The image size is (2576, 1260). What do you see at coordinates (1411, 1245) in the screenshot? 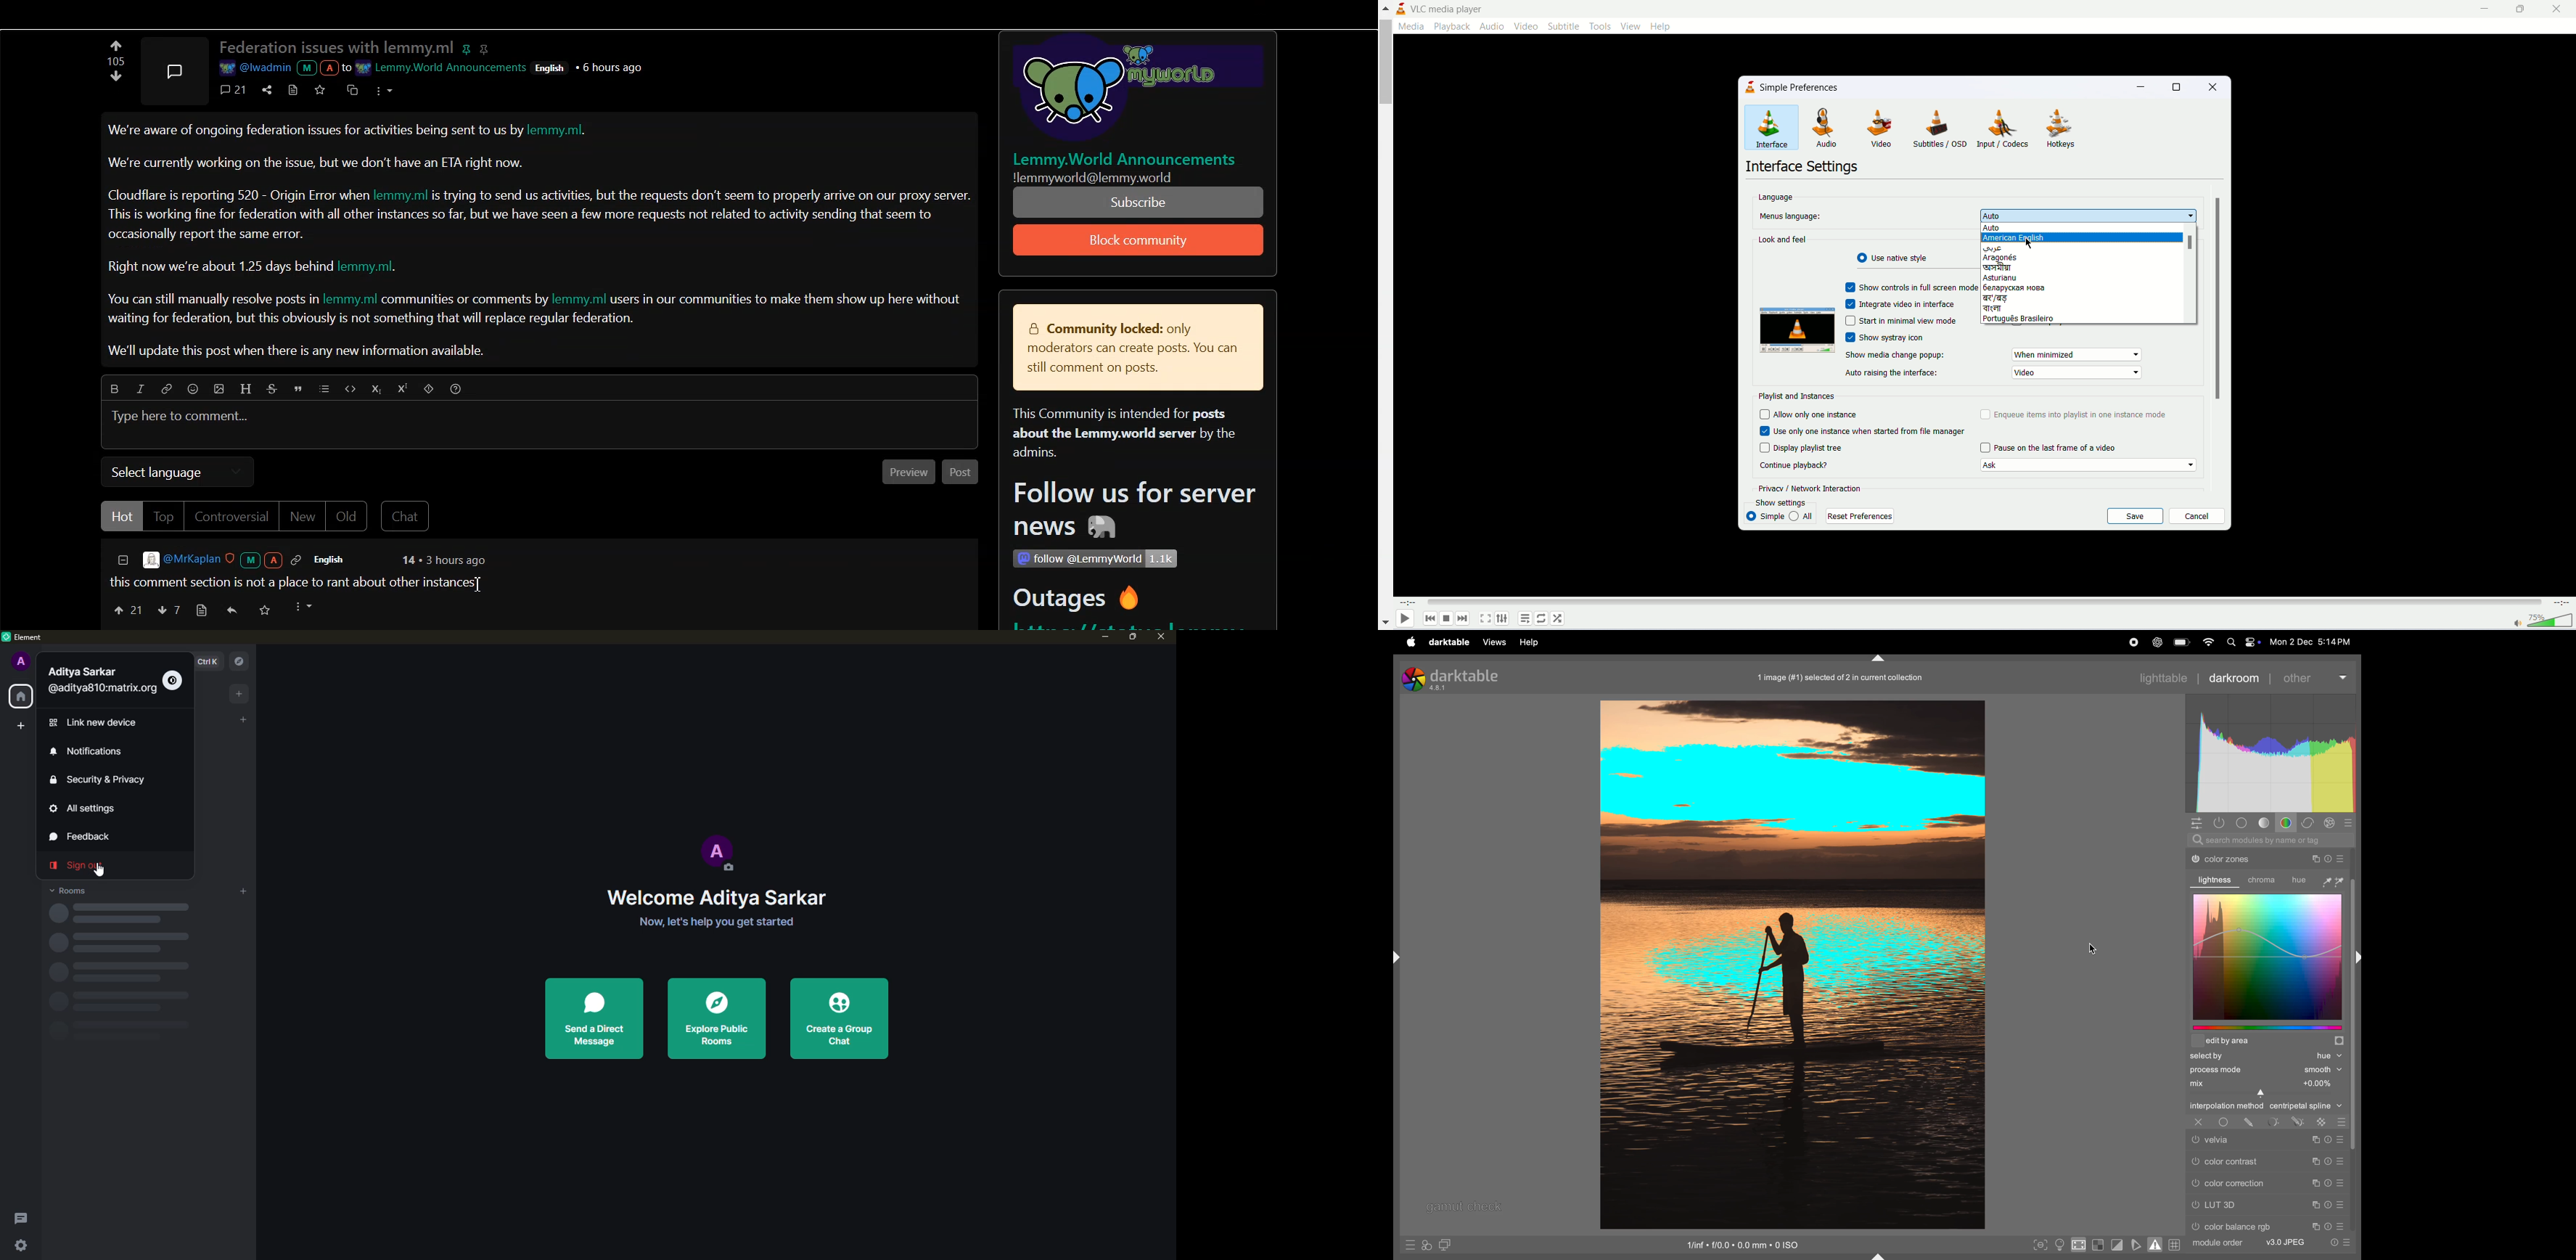
I see `quick presets` at bounding box center [1411, 1245].